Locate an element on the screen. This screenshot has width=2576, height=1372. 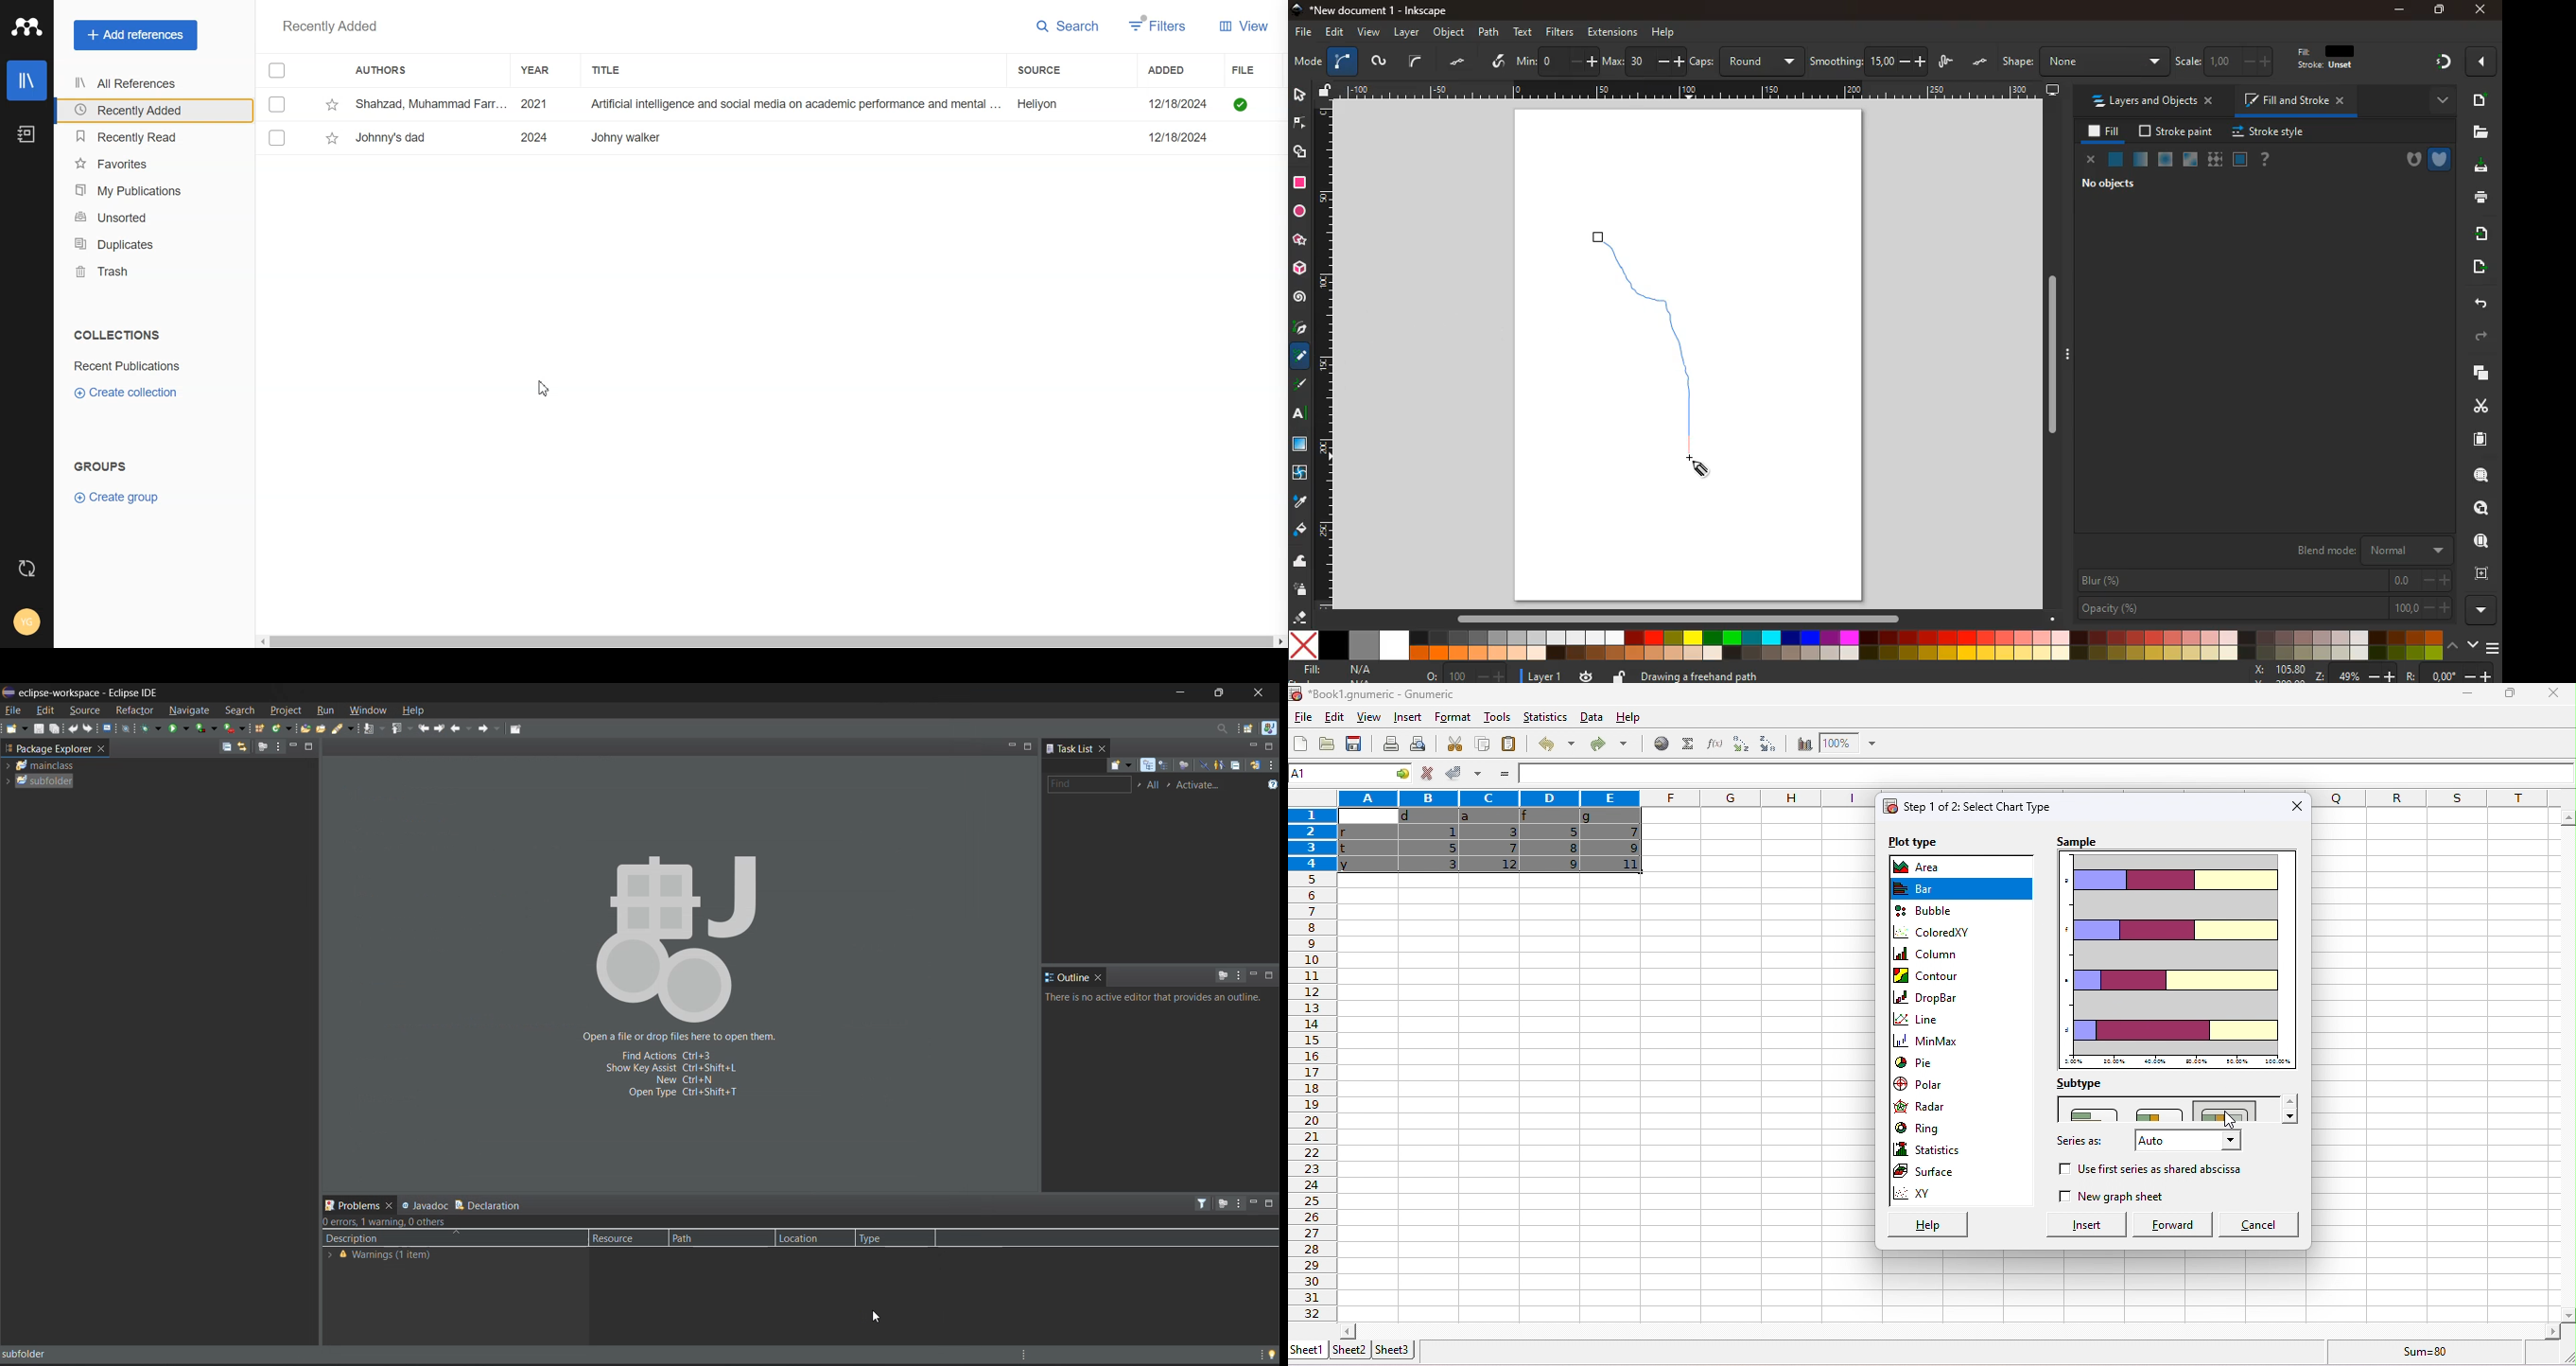
sheet1 is located at coordinates (1307, 1349).